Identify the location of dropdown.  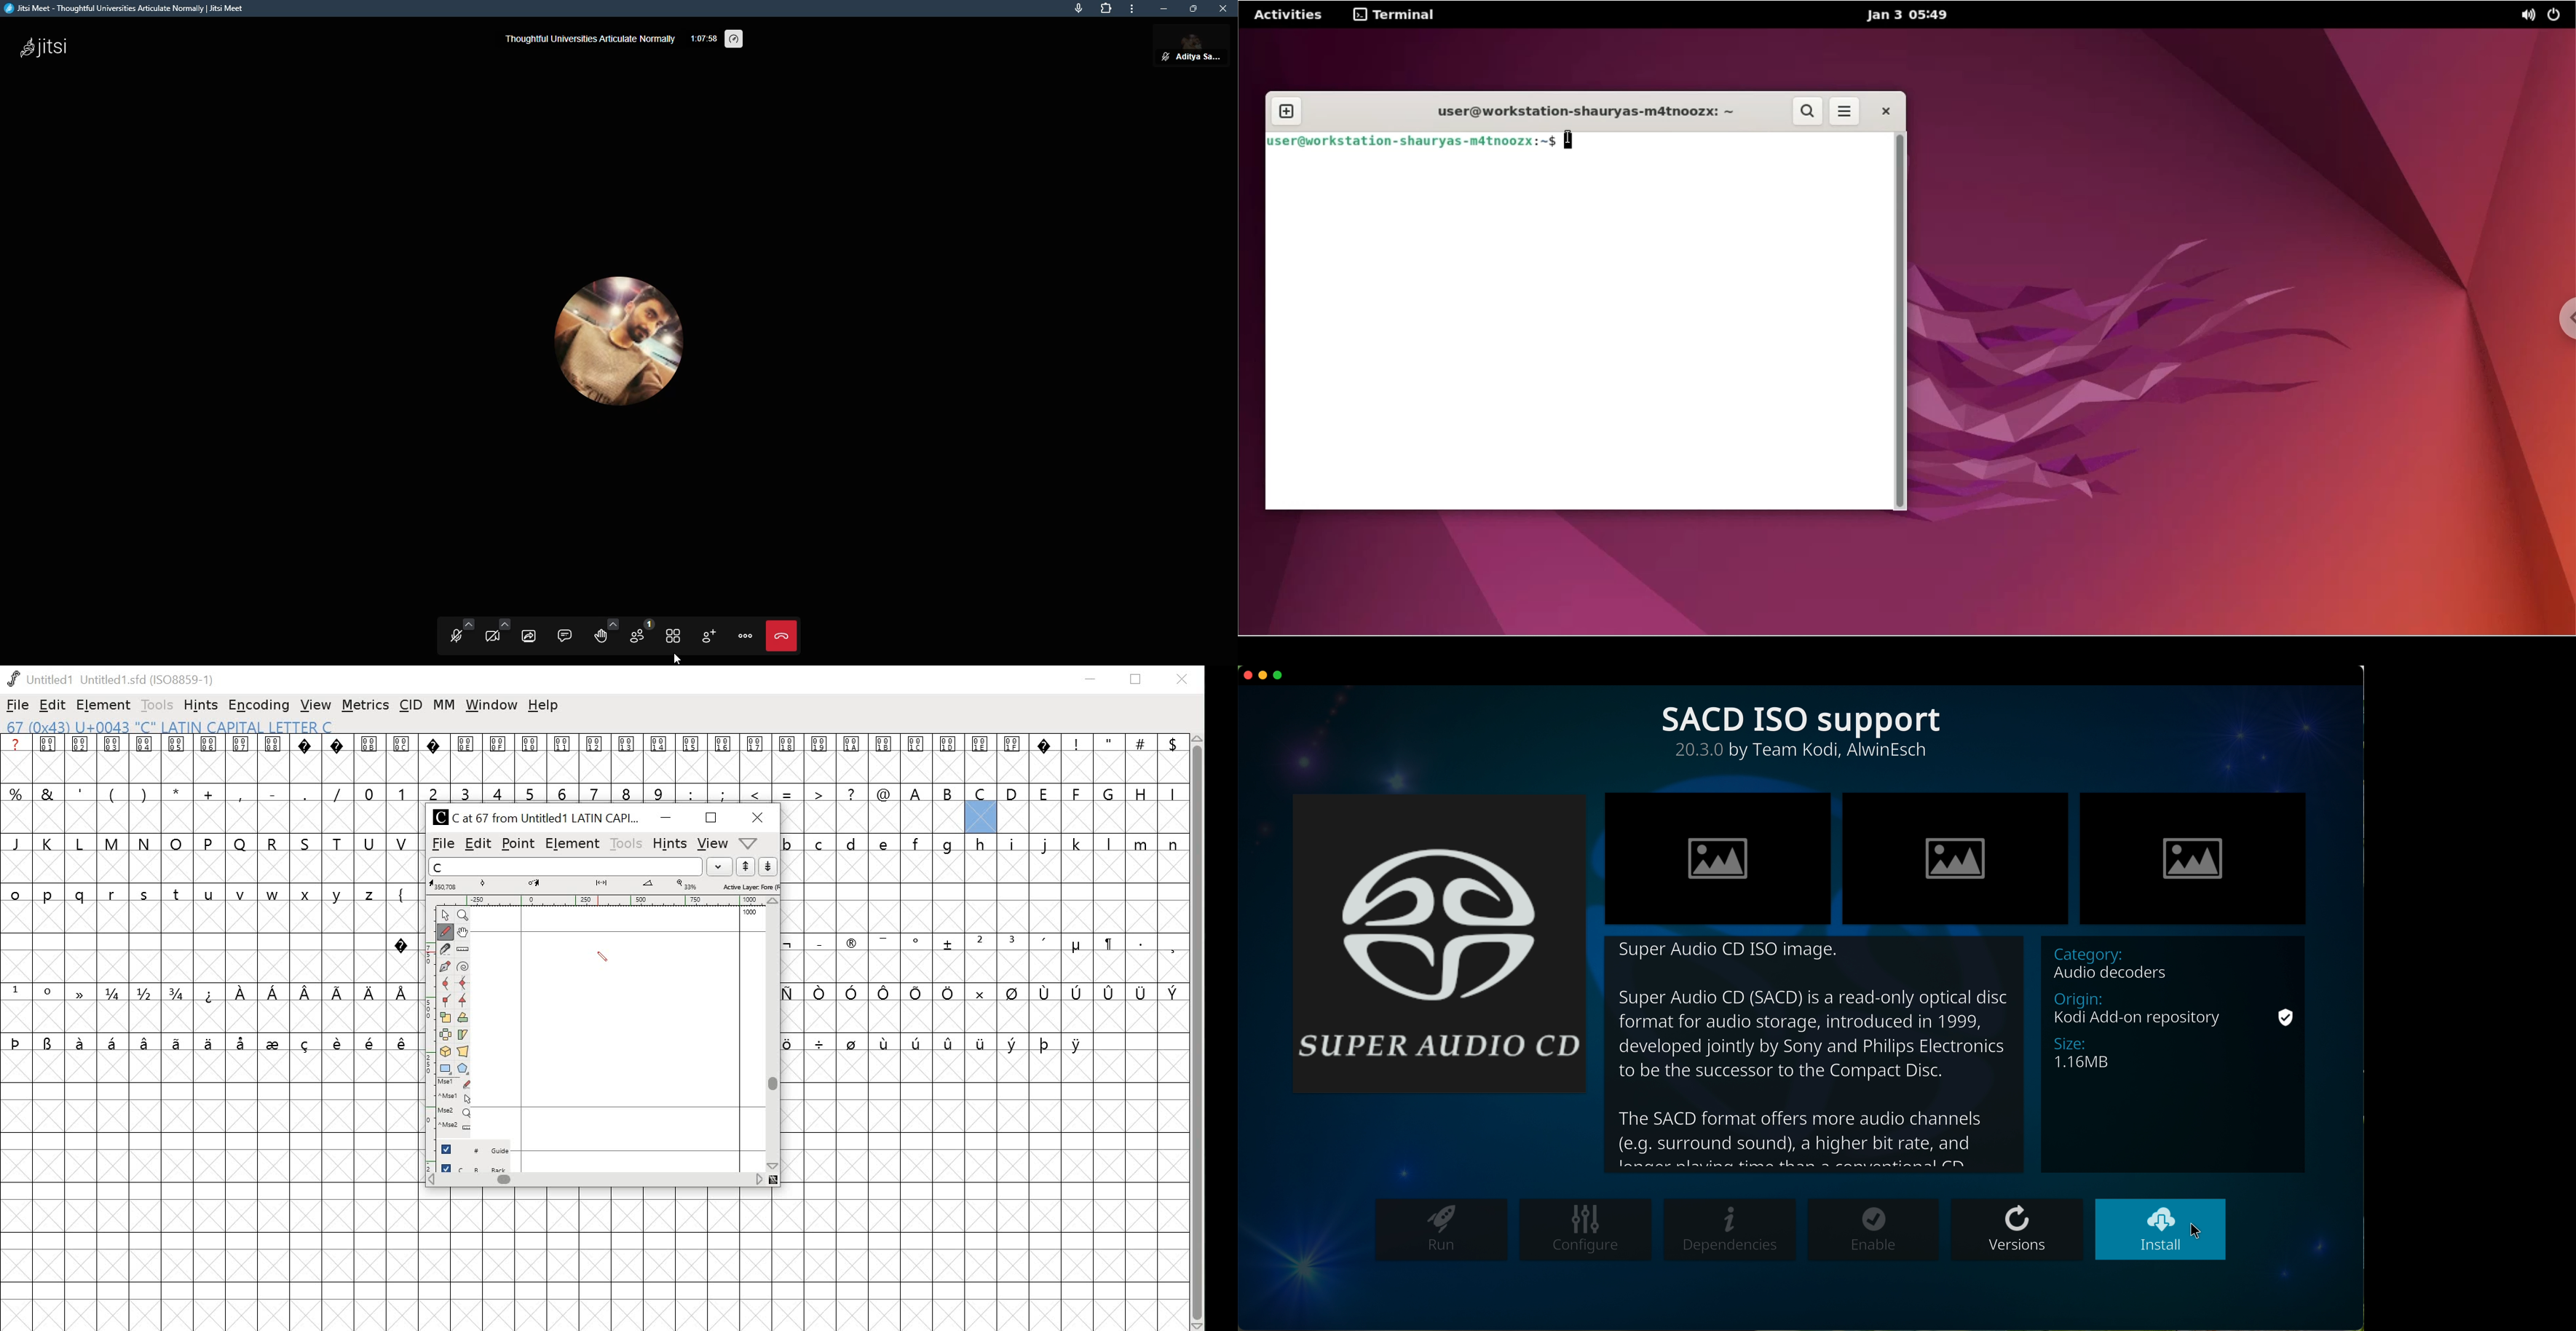
(750, 842).